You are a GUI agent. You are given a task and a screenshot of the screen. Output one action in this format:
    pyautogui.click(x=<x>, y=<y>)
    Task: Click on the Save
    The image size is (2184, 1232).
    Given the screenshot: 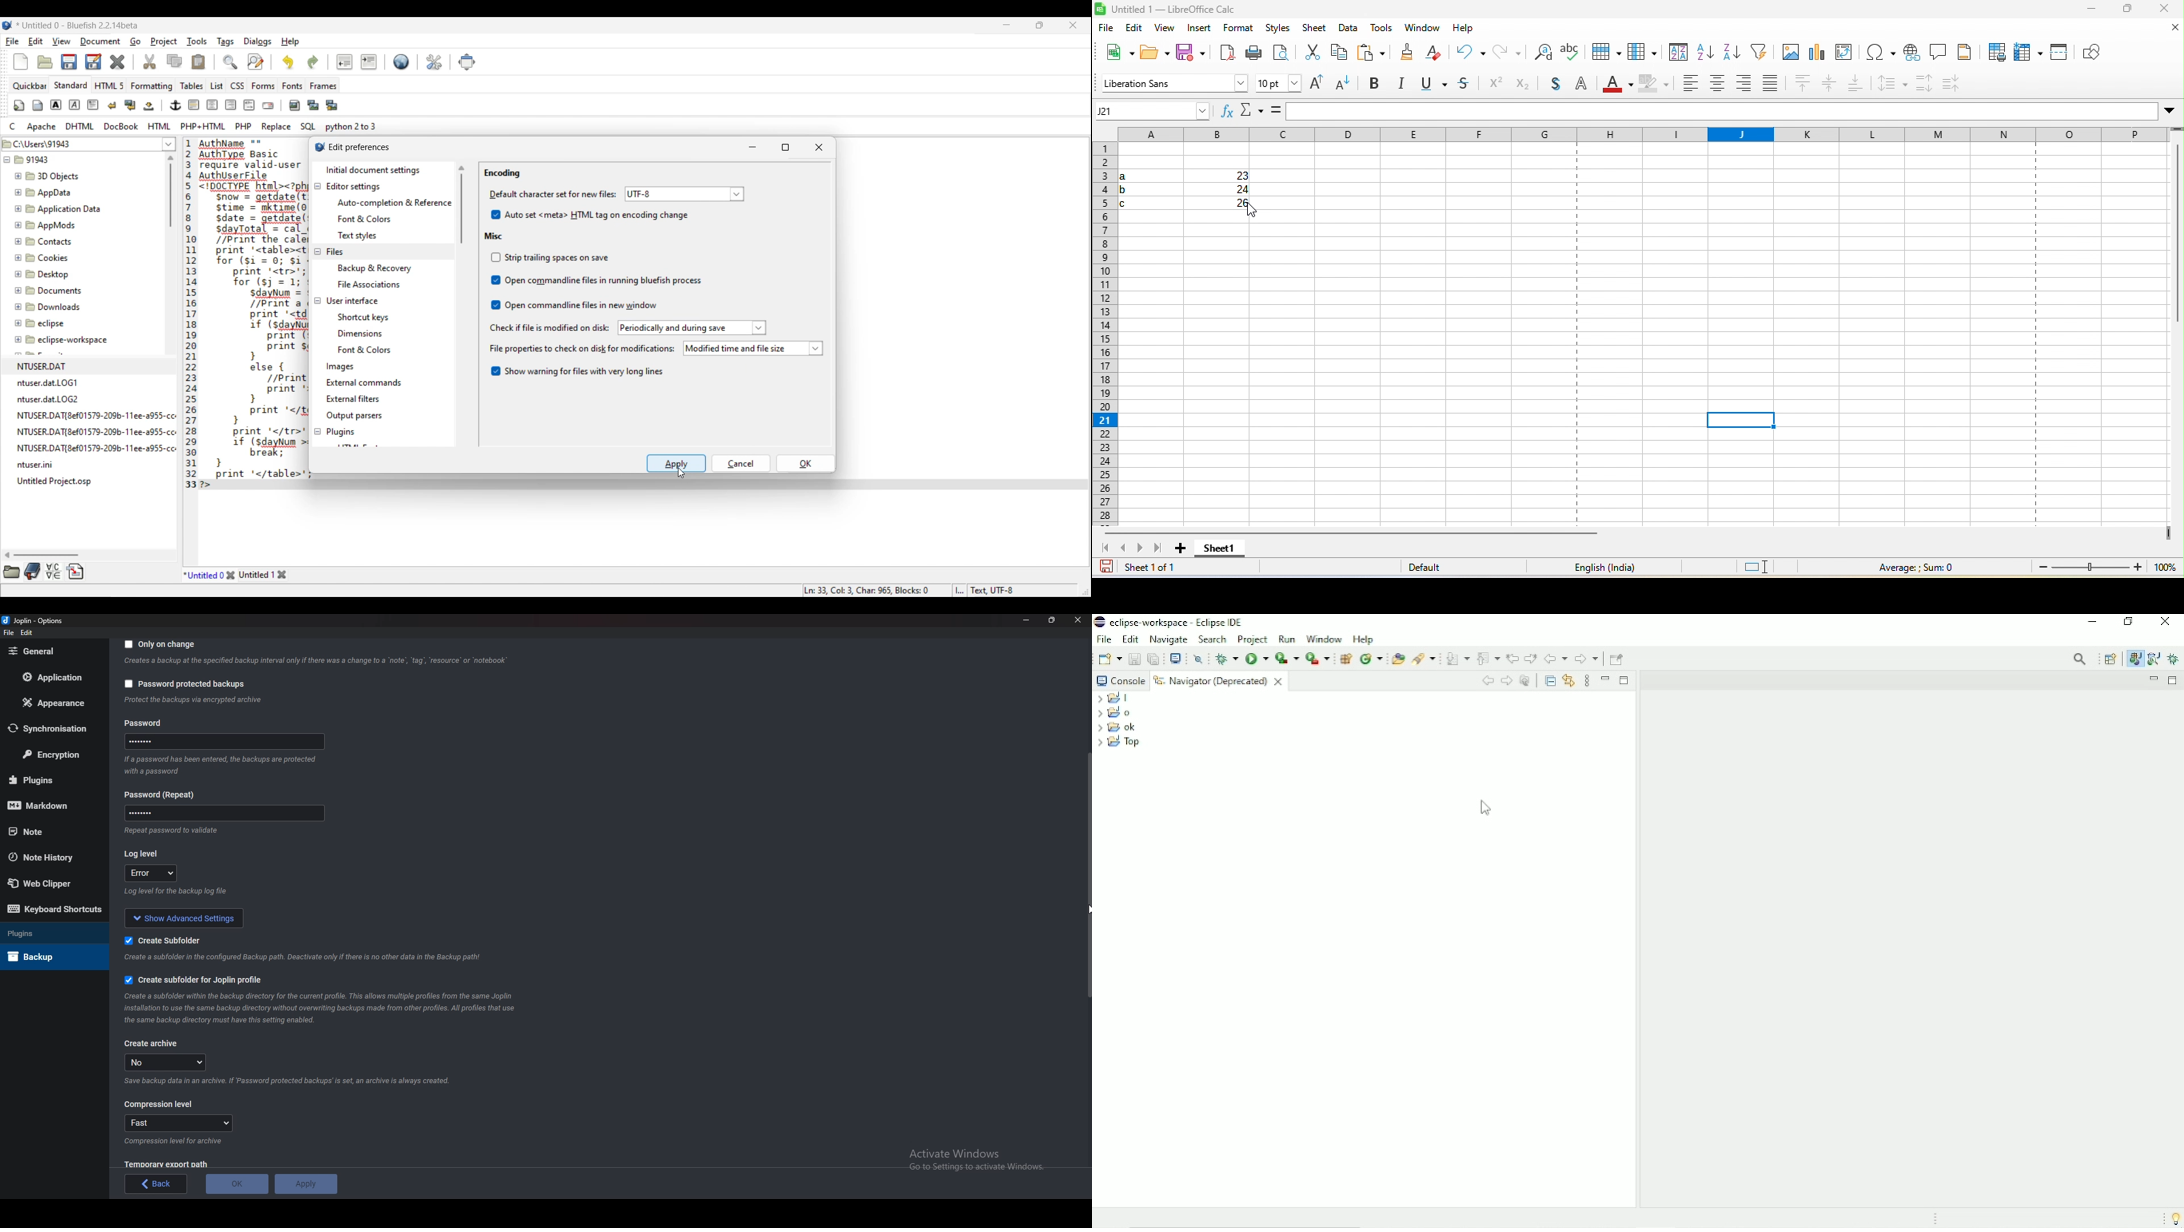 What is the action you would take?
    pyautogui.click(x=1133, y=658)
    